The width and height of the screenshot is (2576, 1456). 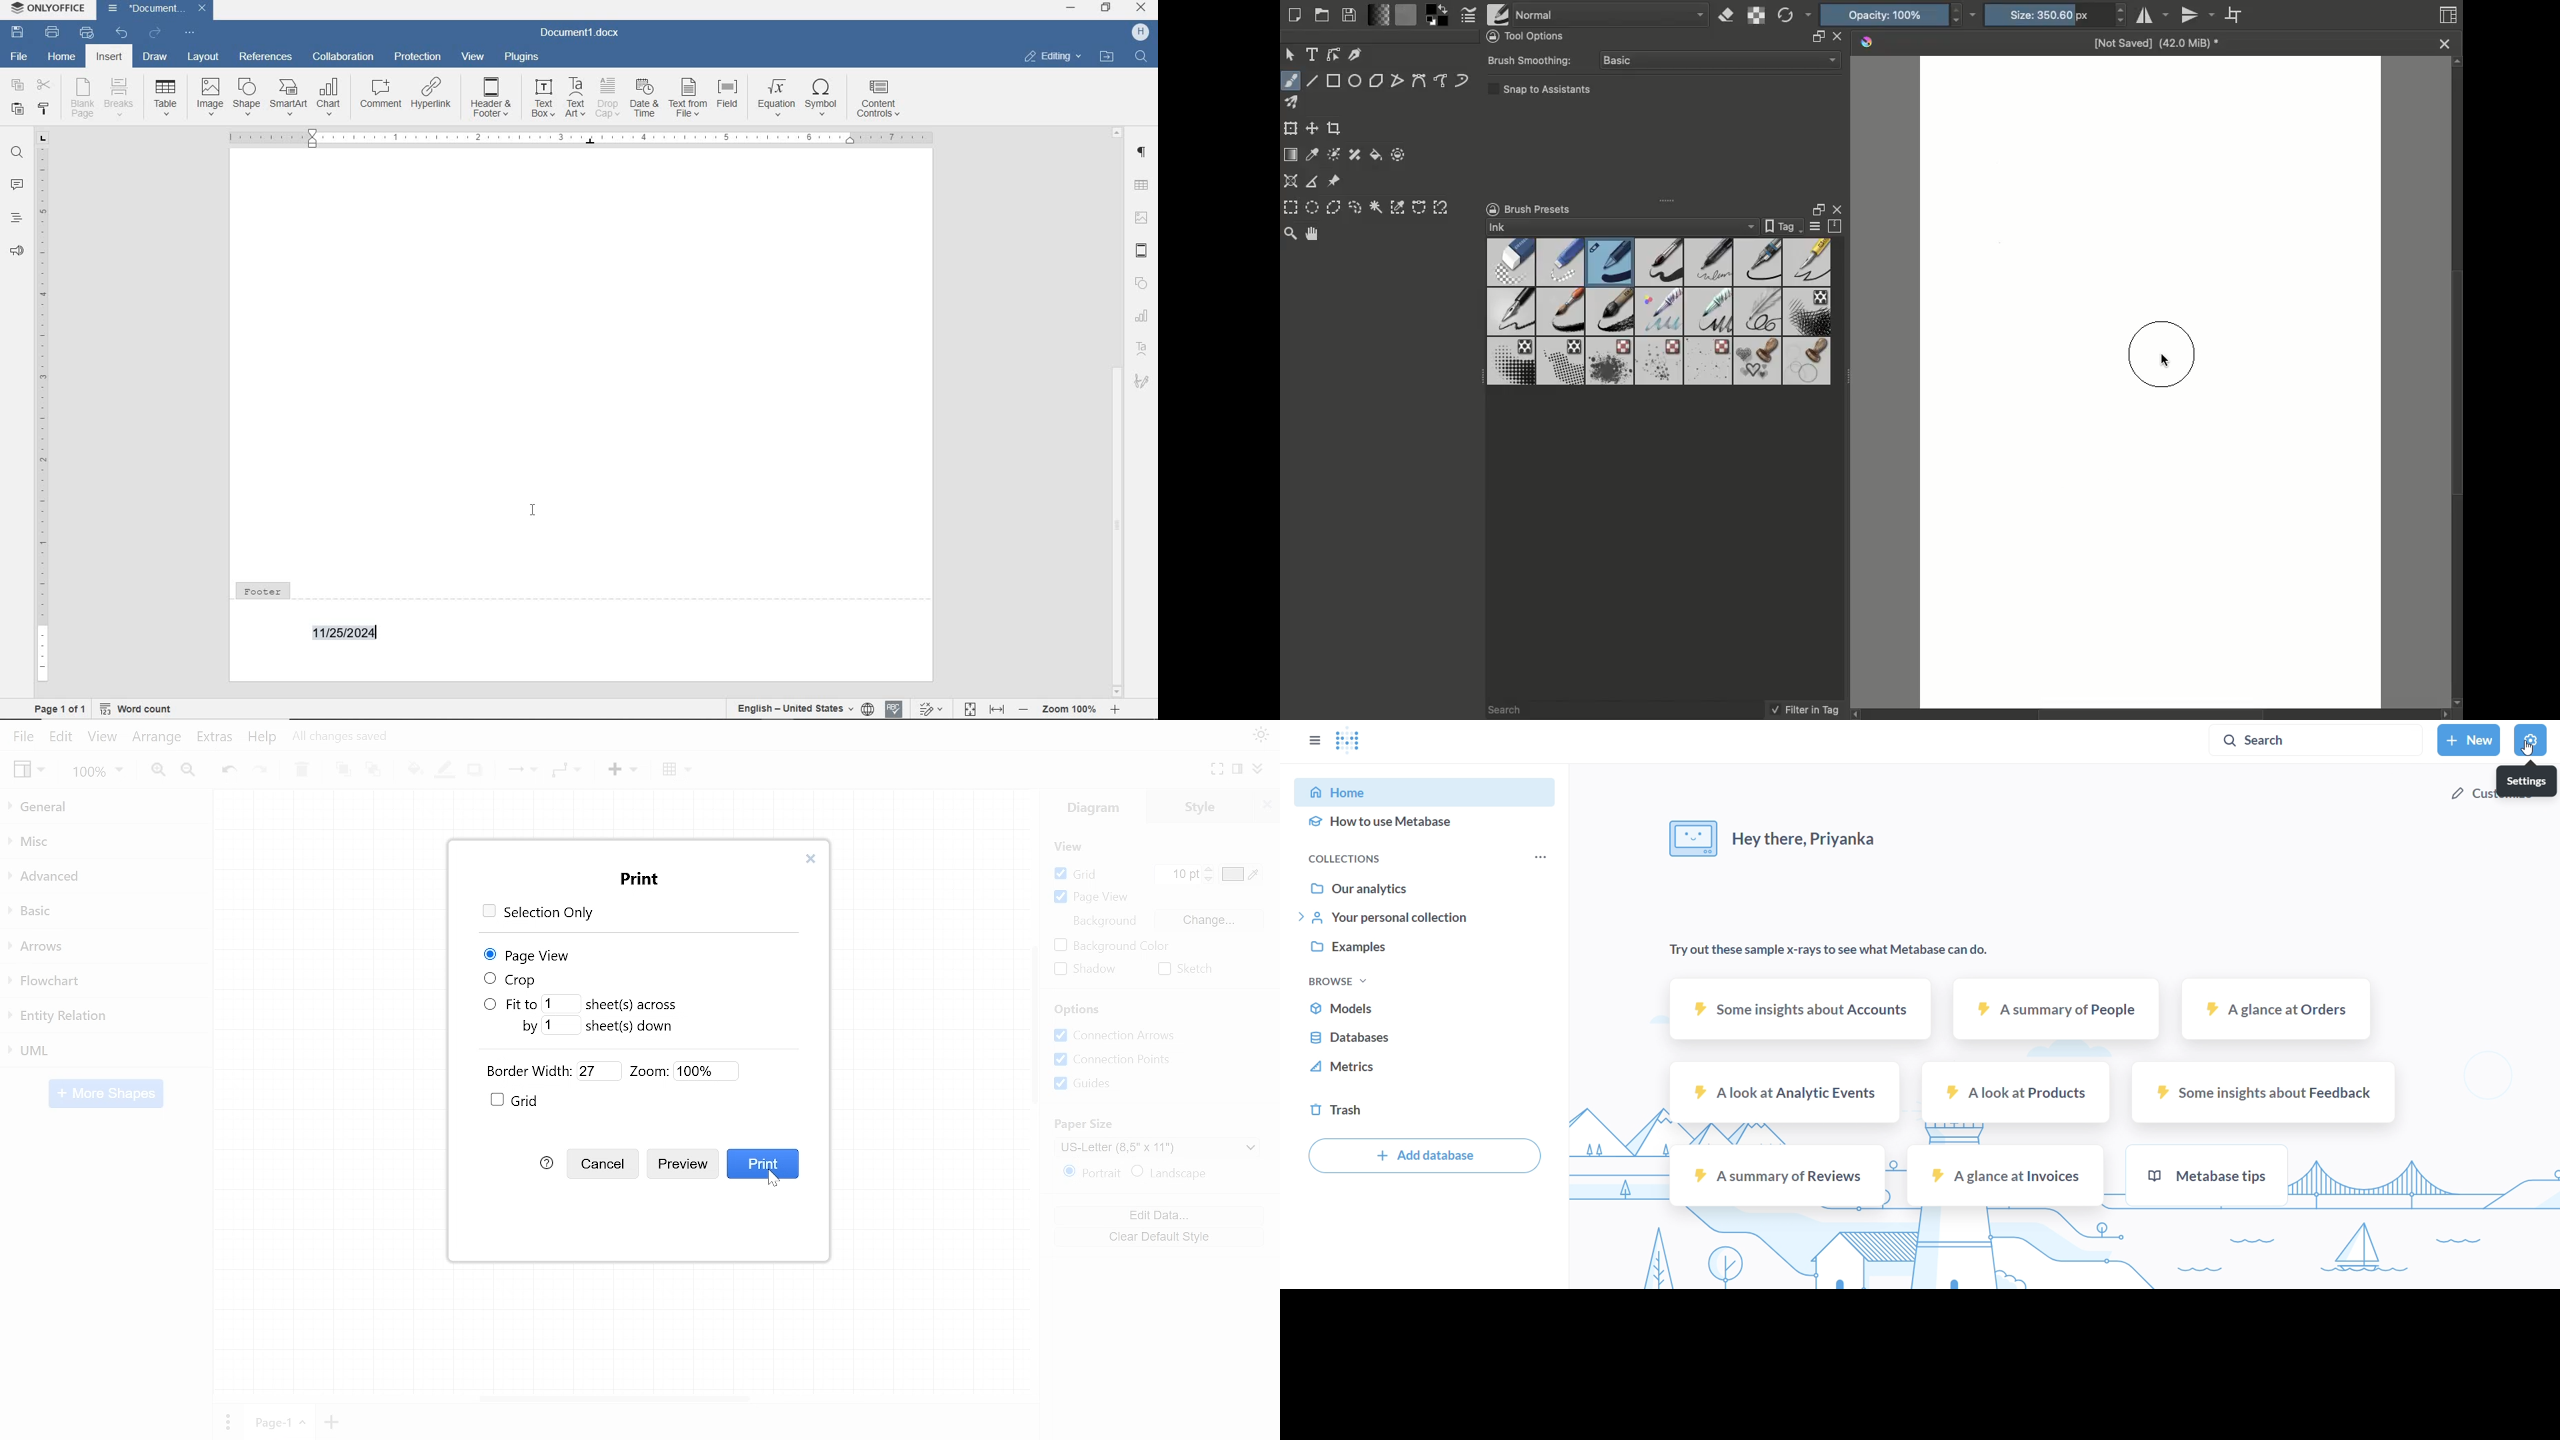 I want to click on COnnection arrows, so click(x=1116, y=1037).